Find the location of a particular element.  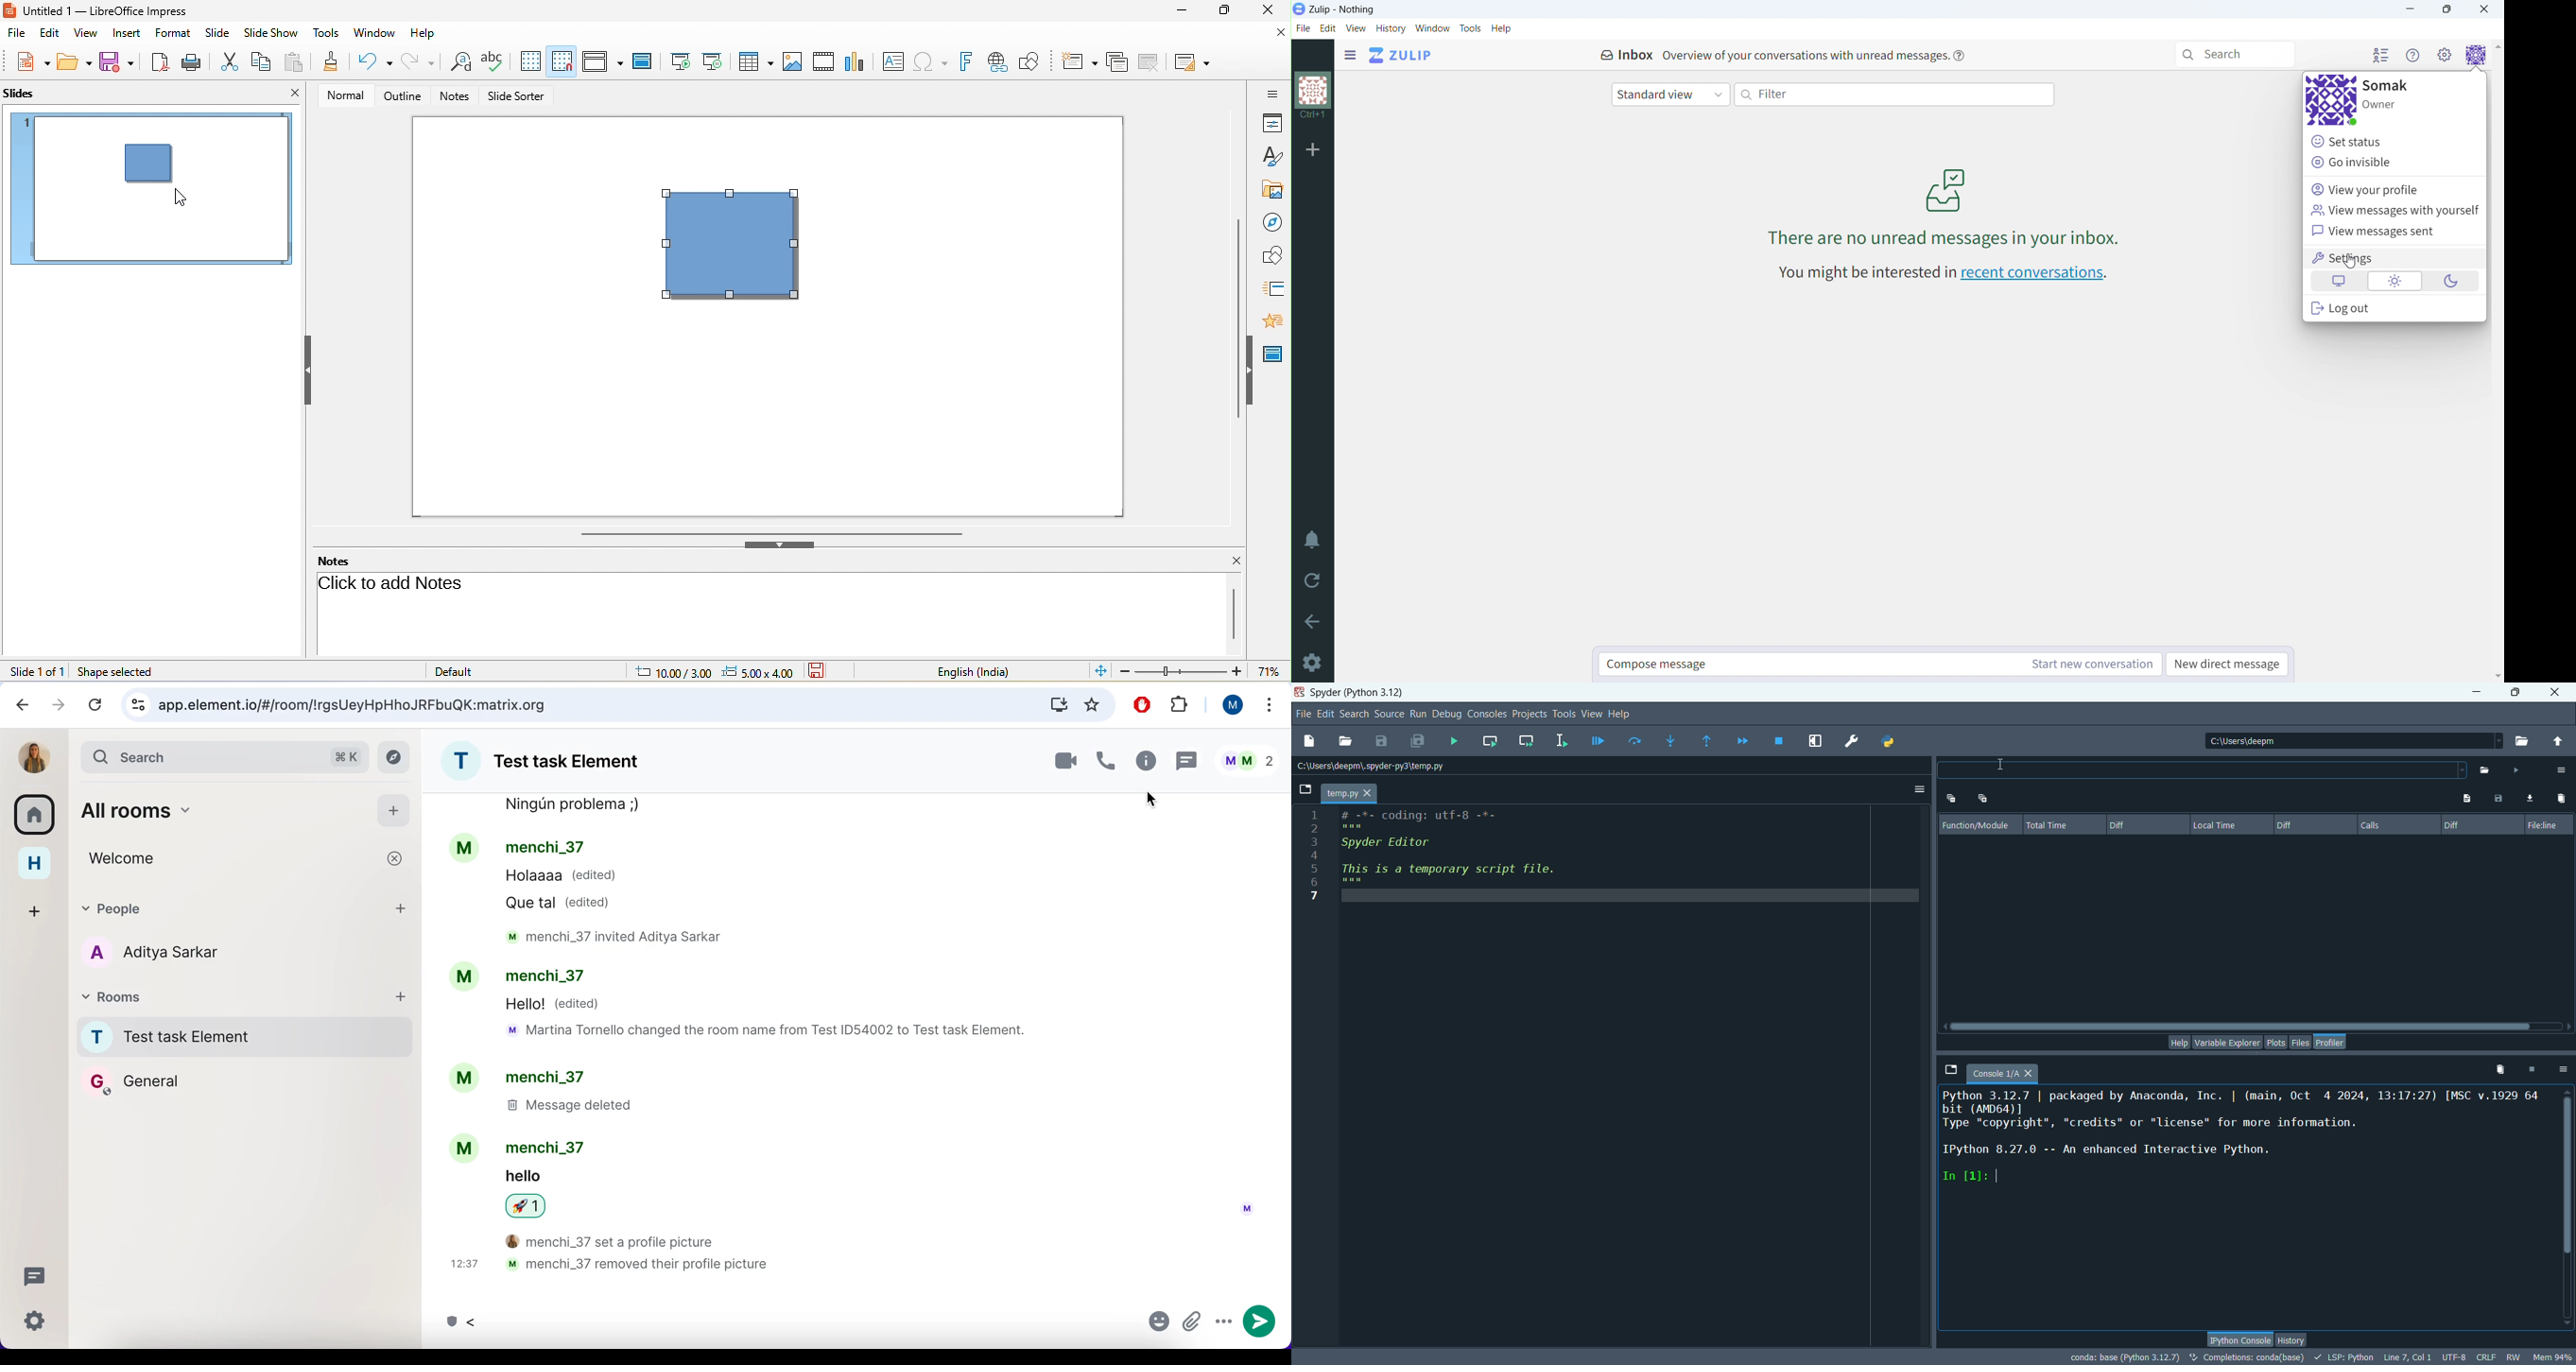

duplicate slide is located at coordinates (1115, 61).